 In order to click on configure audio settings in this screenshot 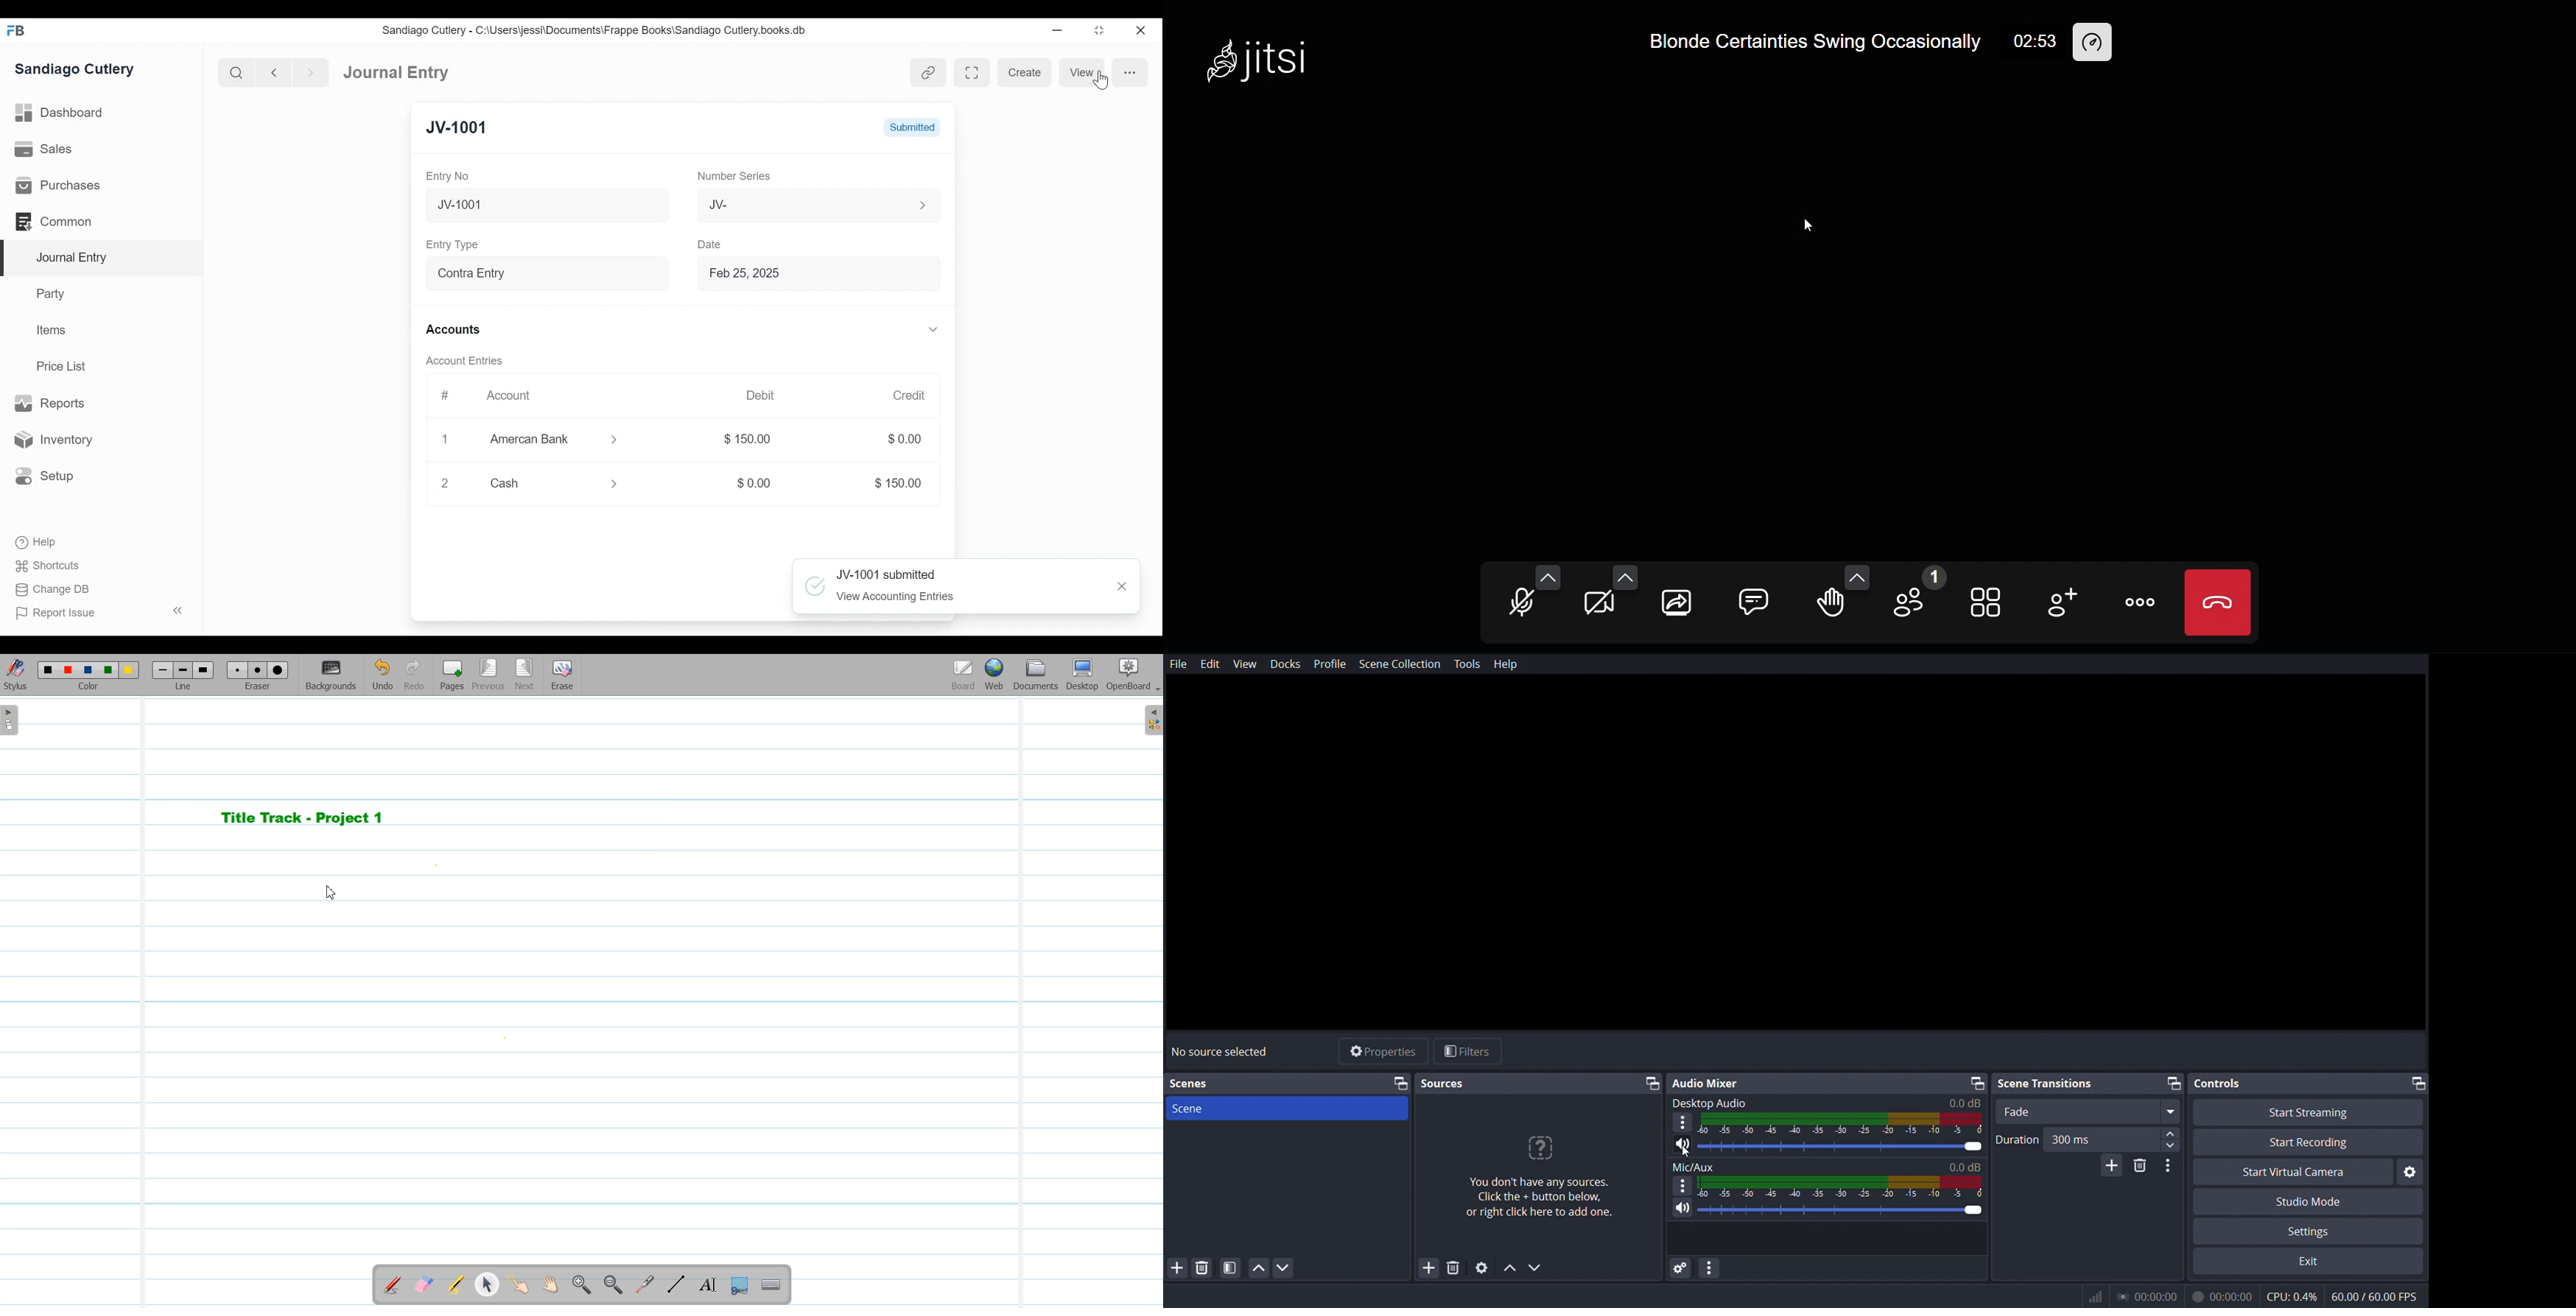, I will do `click(1712, 1268)`.